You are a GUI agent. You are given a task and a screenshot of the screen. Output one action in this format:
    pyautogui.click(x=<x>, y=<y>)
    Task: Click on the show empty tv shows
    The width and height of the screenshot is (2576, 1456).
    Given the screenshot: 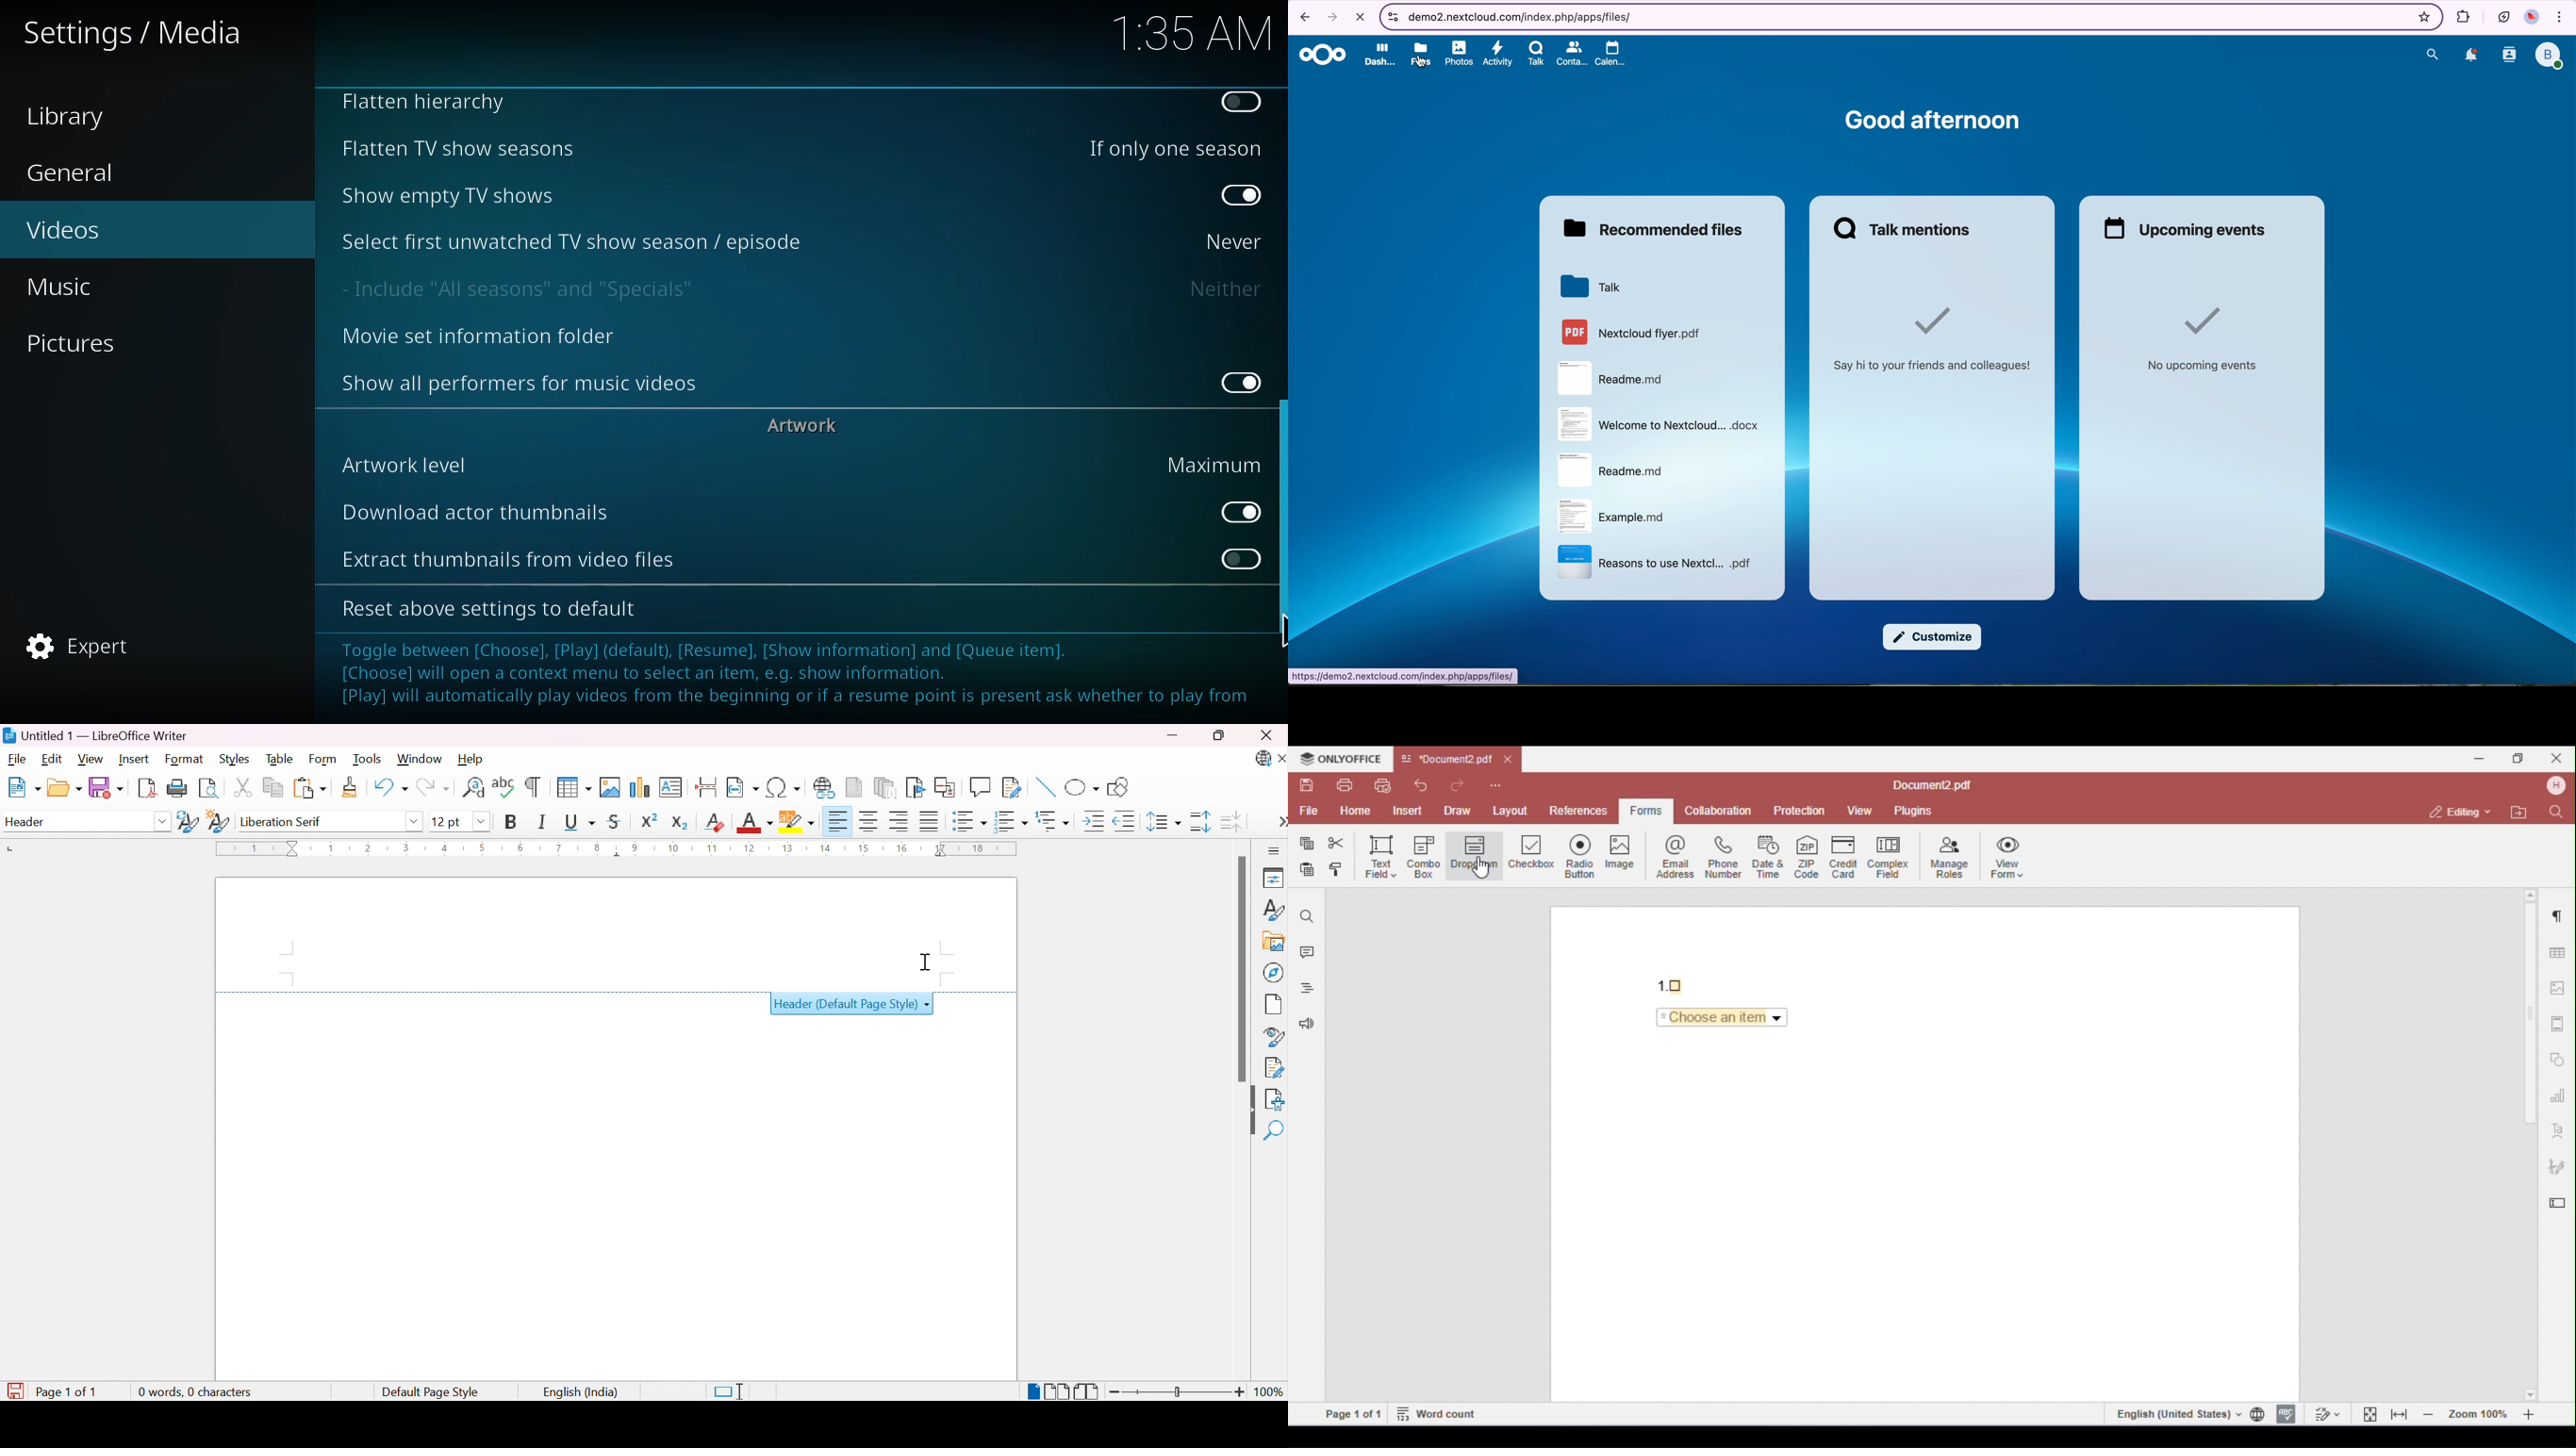 What is the action you would take?
    pyautogui.click(x=452, y=195)
    